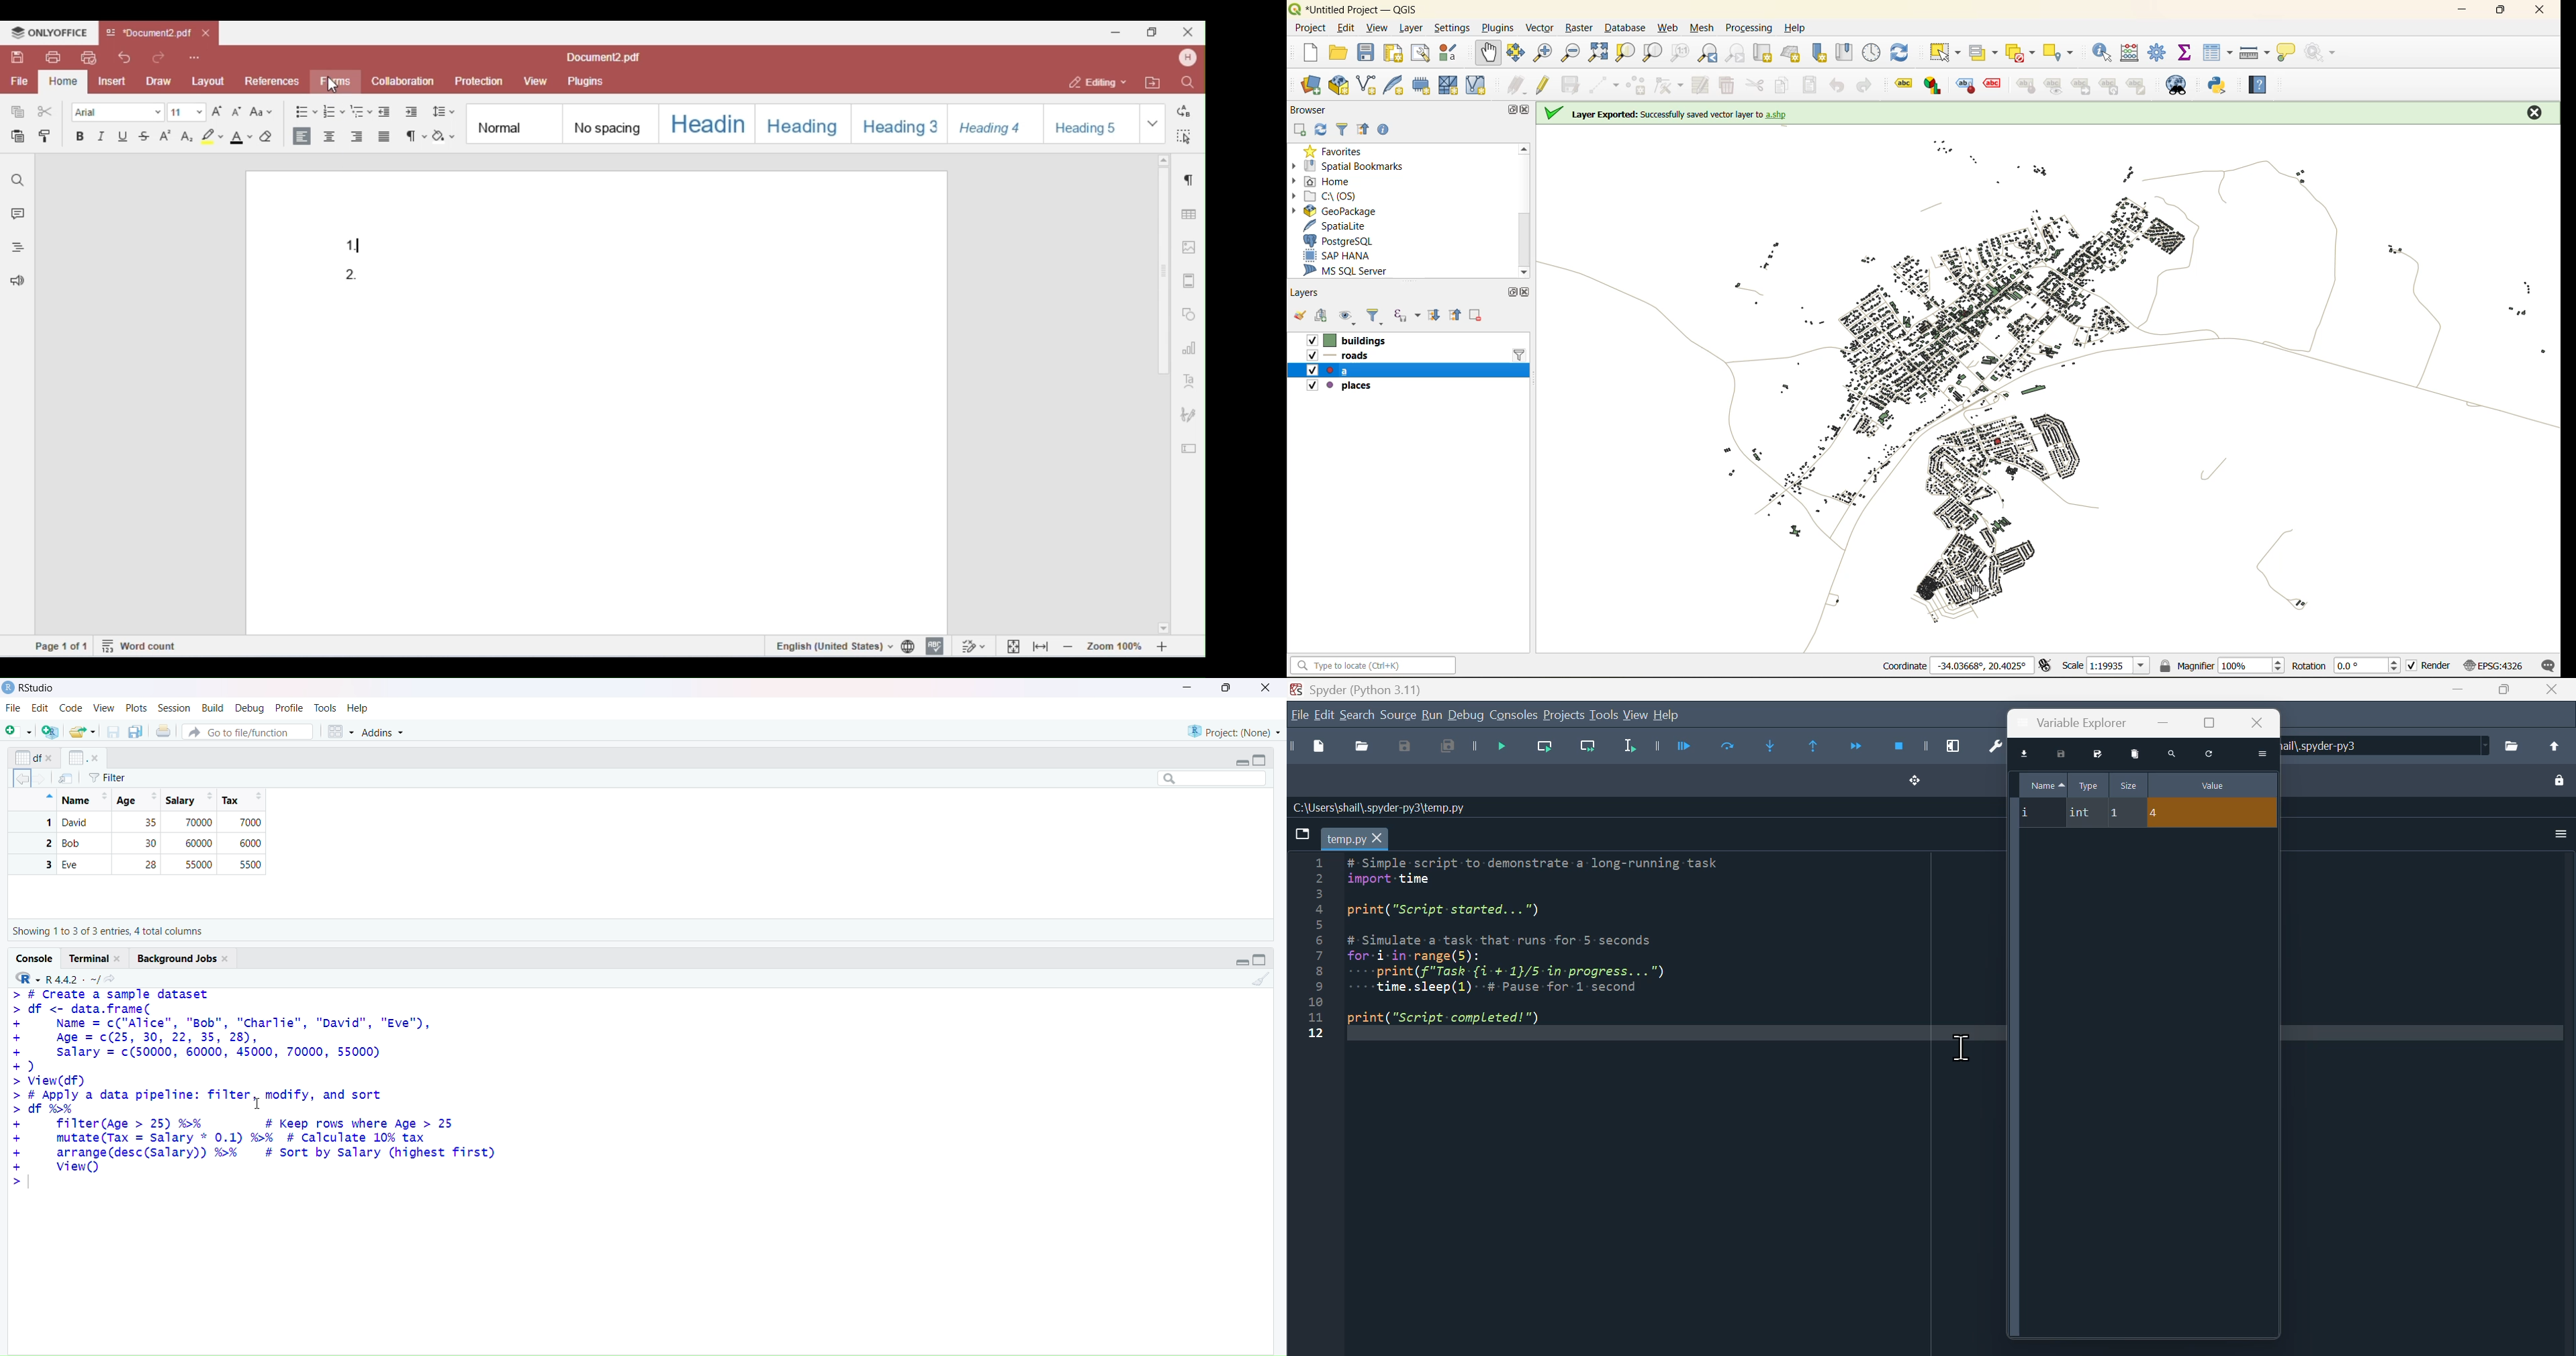 This screenshot has height=1372, width=2576. I want to click on run, so click(1431, 716).